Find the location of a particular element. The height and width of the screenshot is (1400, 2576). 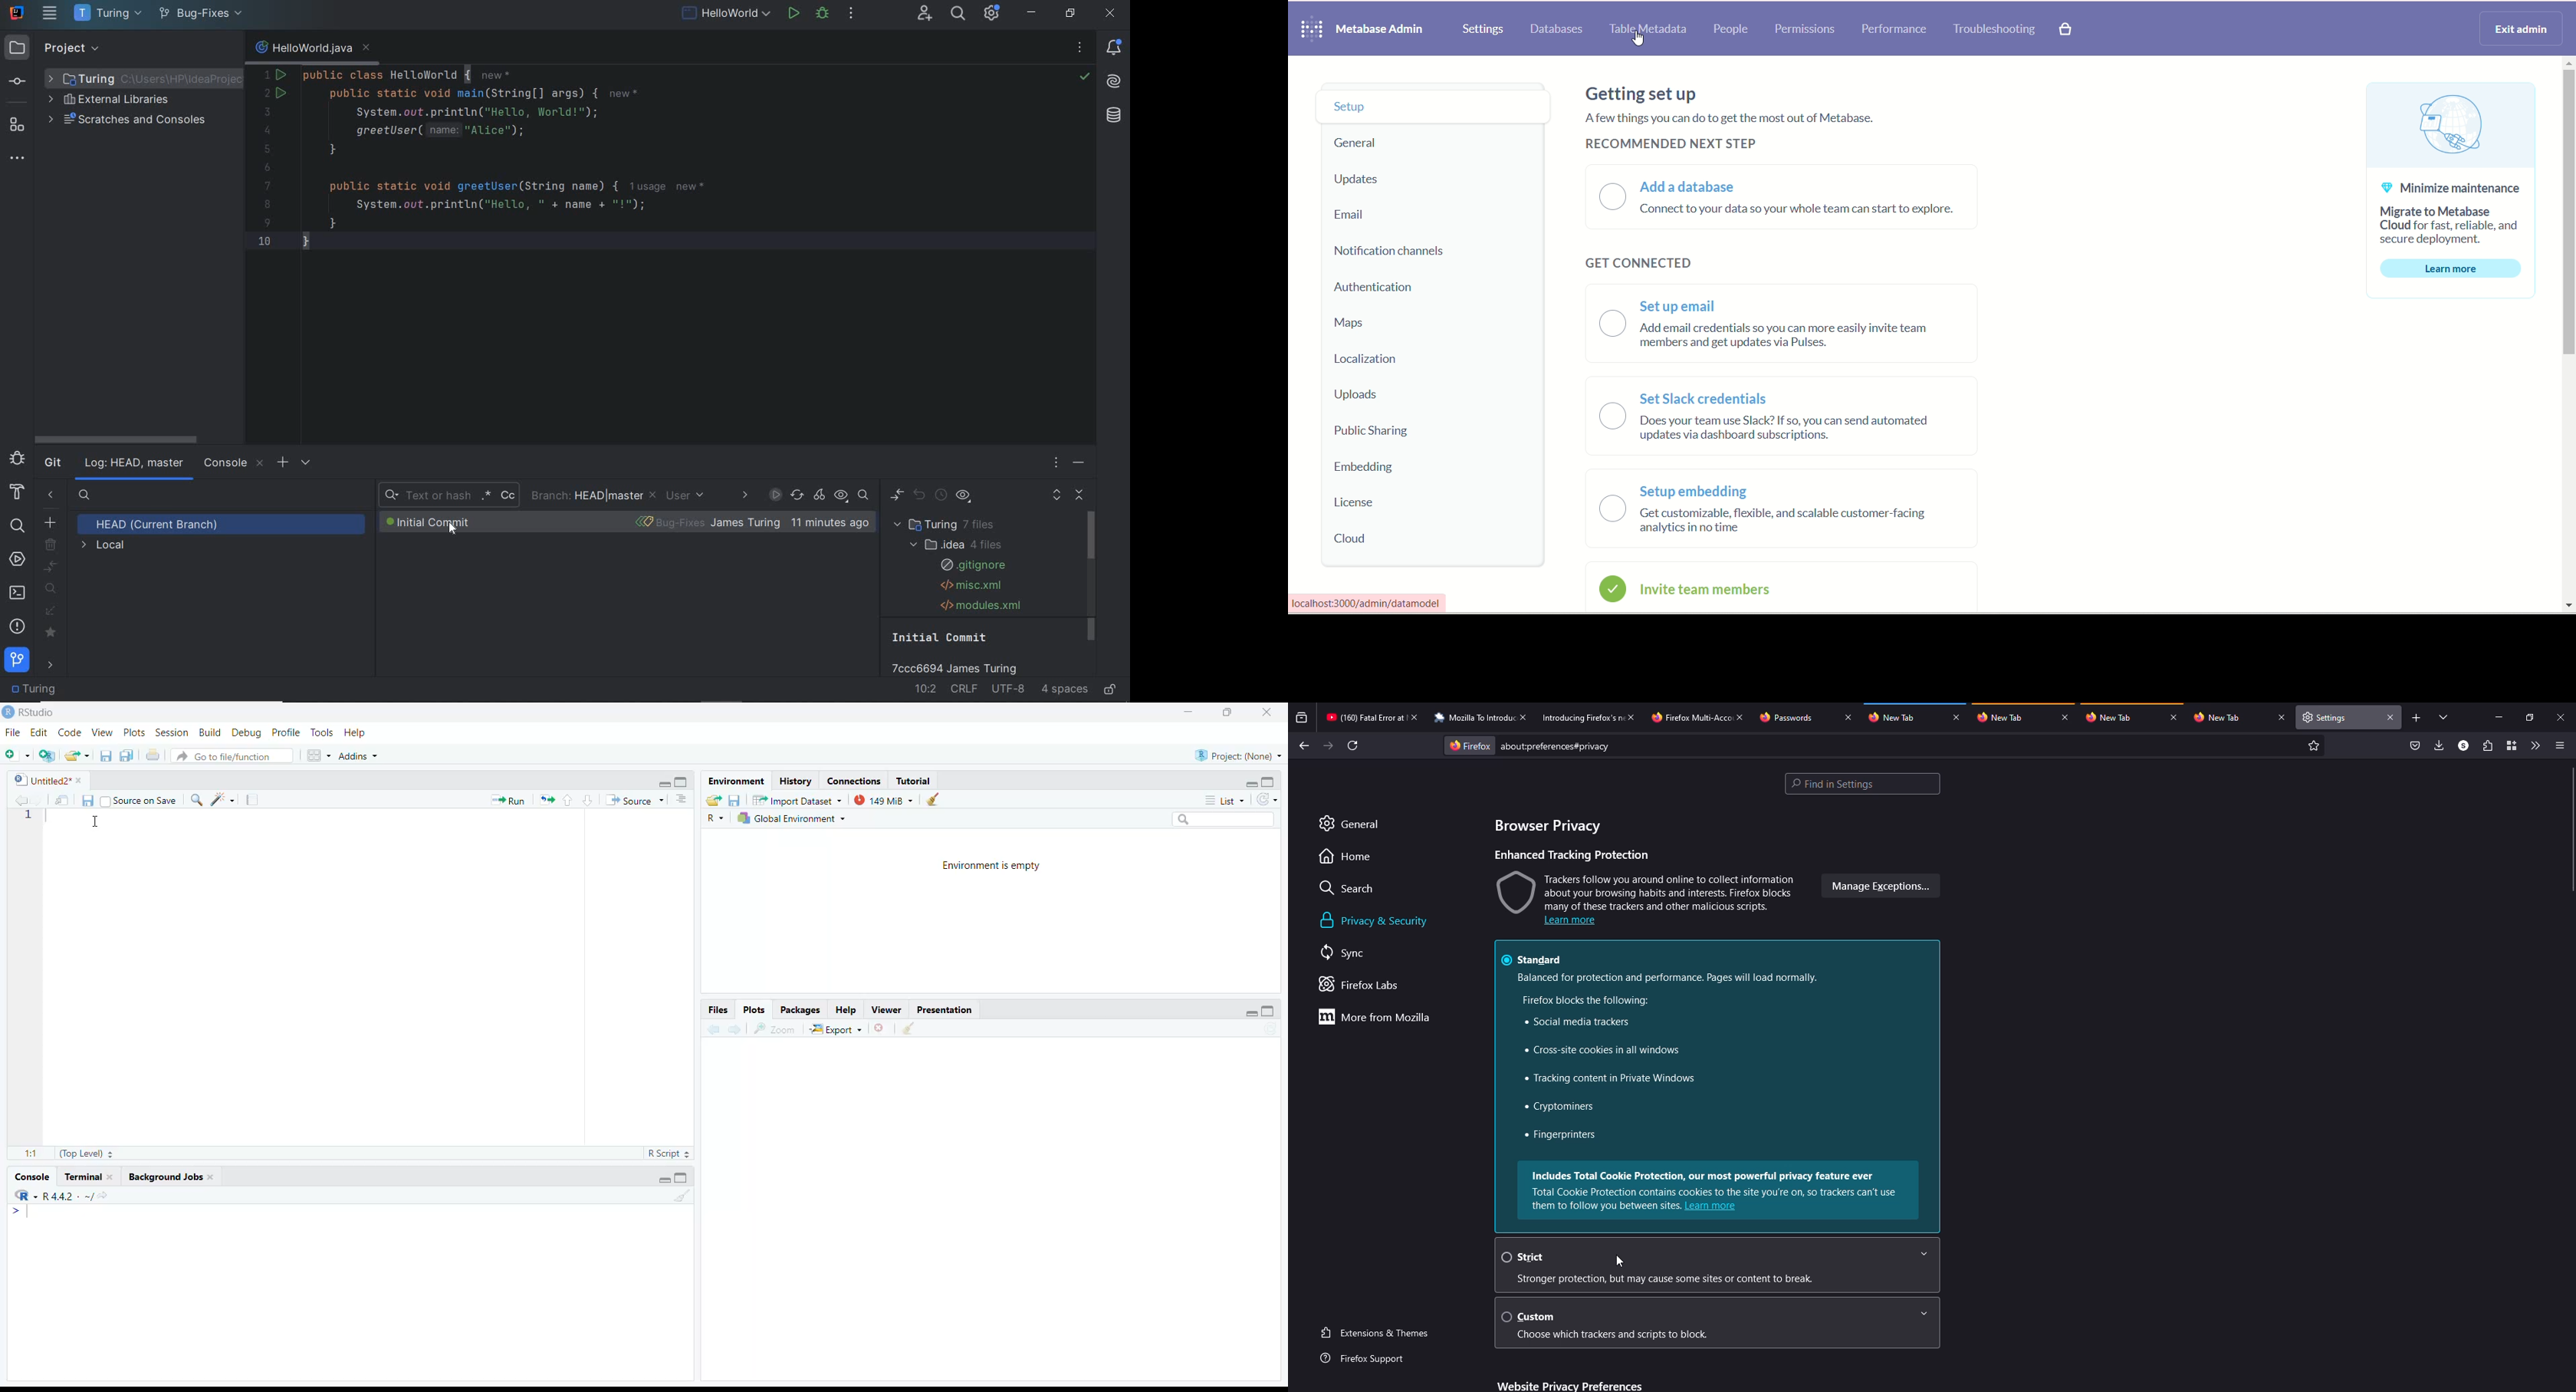

add a database  is located at coordinates (1817, 187).